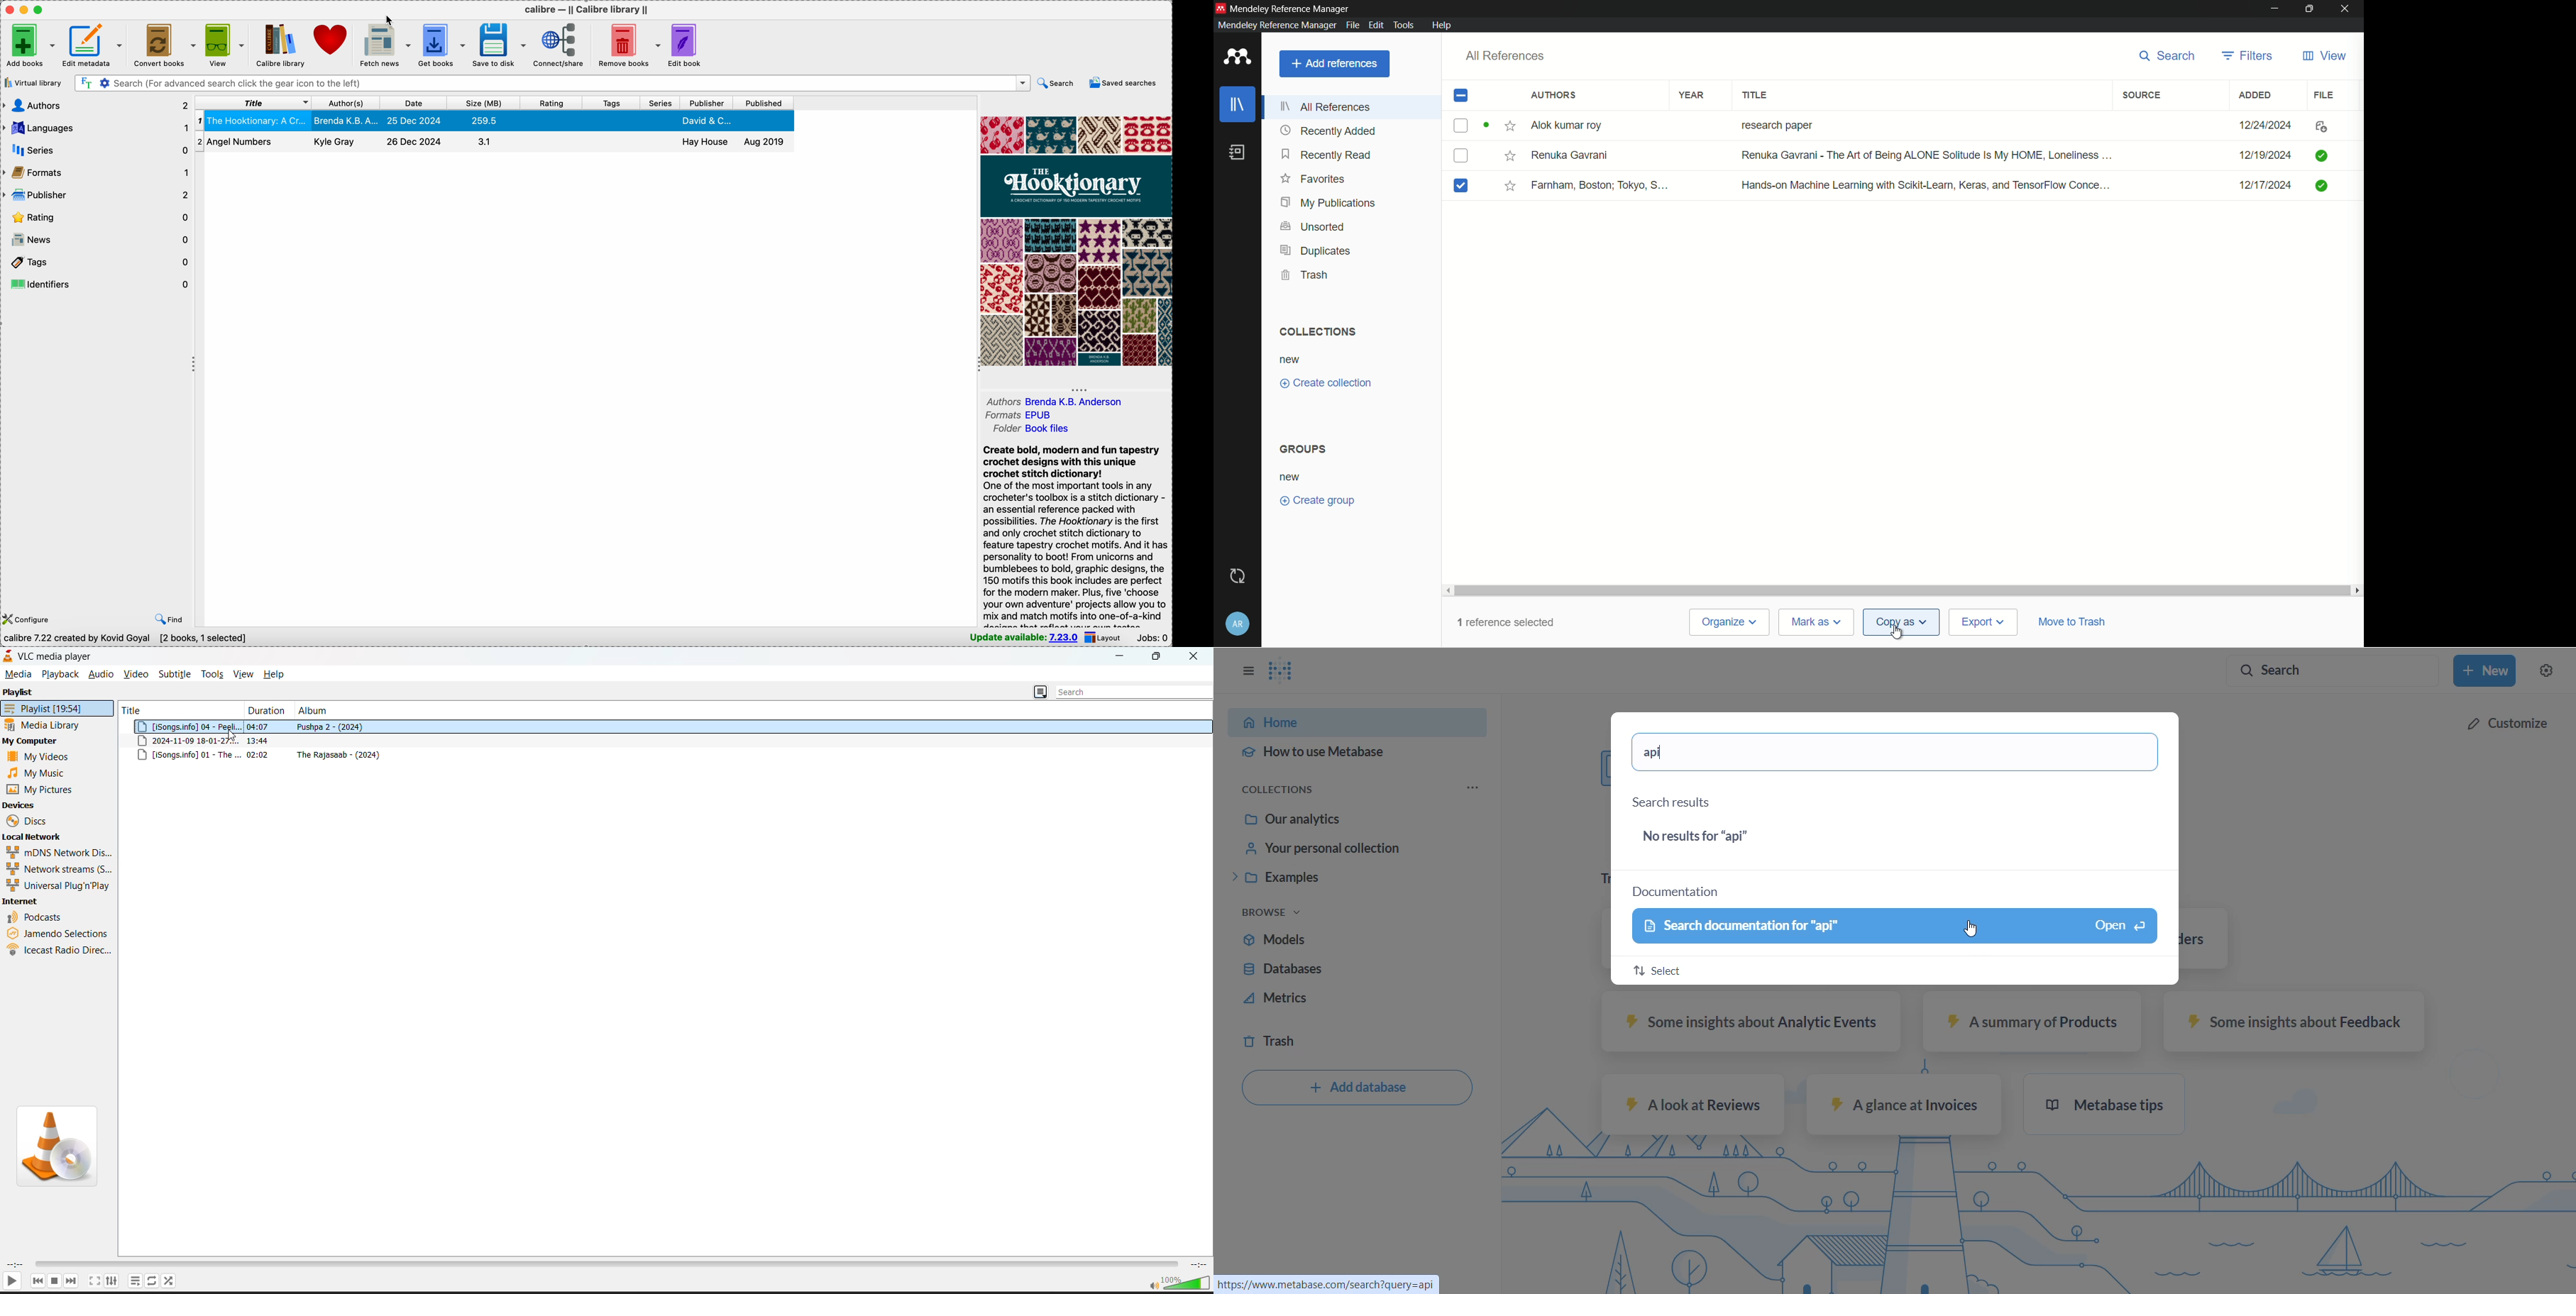  I want to click on current play time, so click(16, 1265).